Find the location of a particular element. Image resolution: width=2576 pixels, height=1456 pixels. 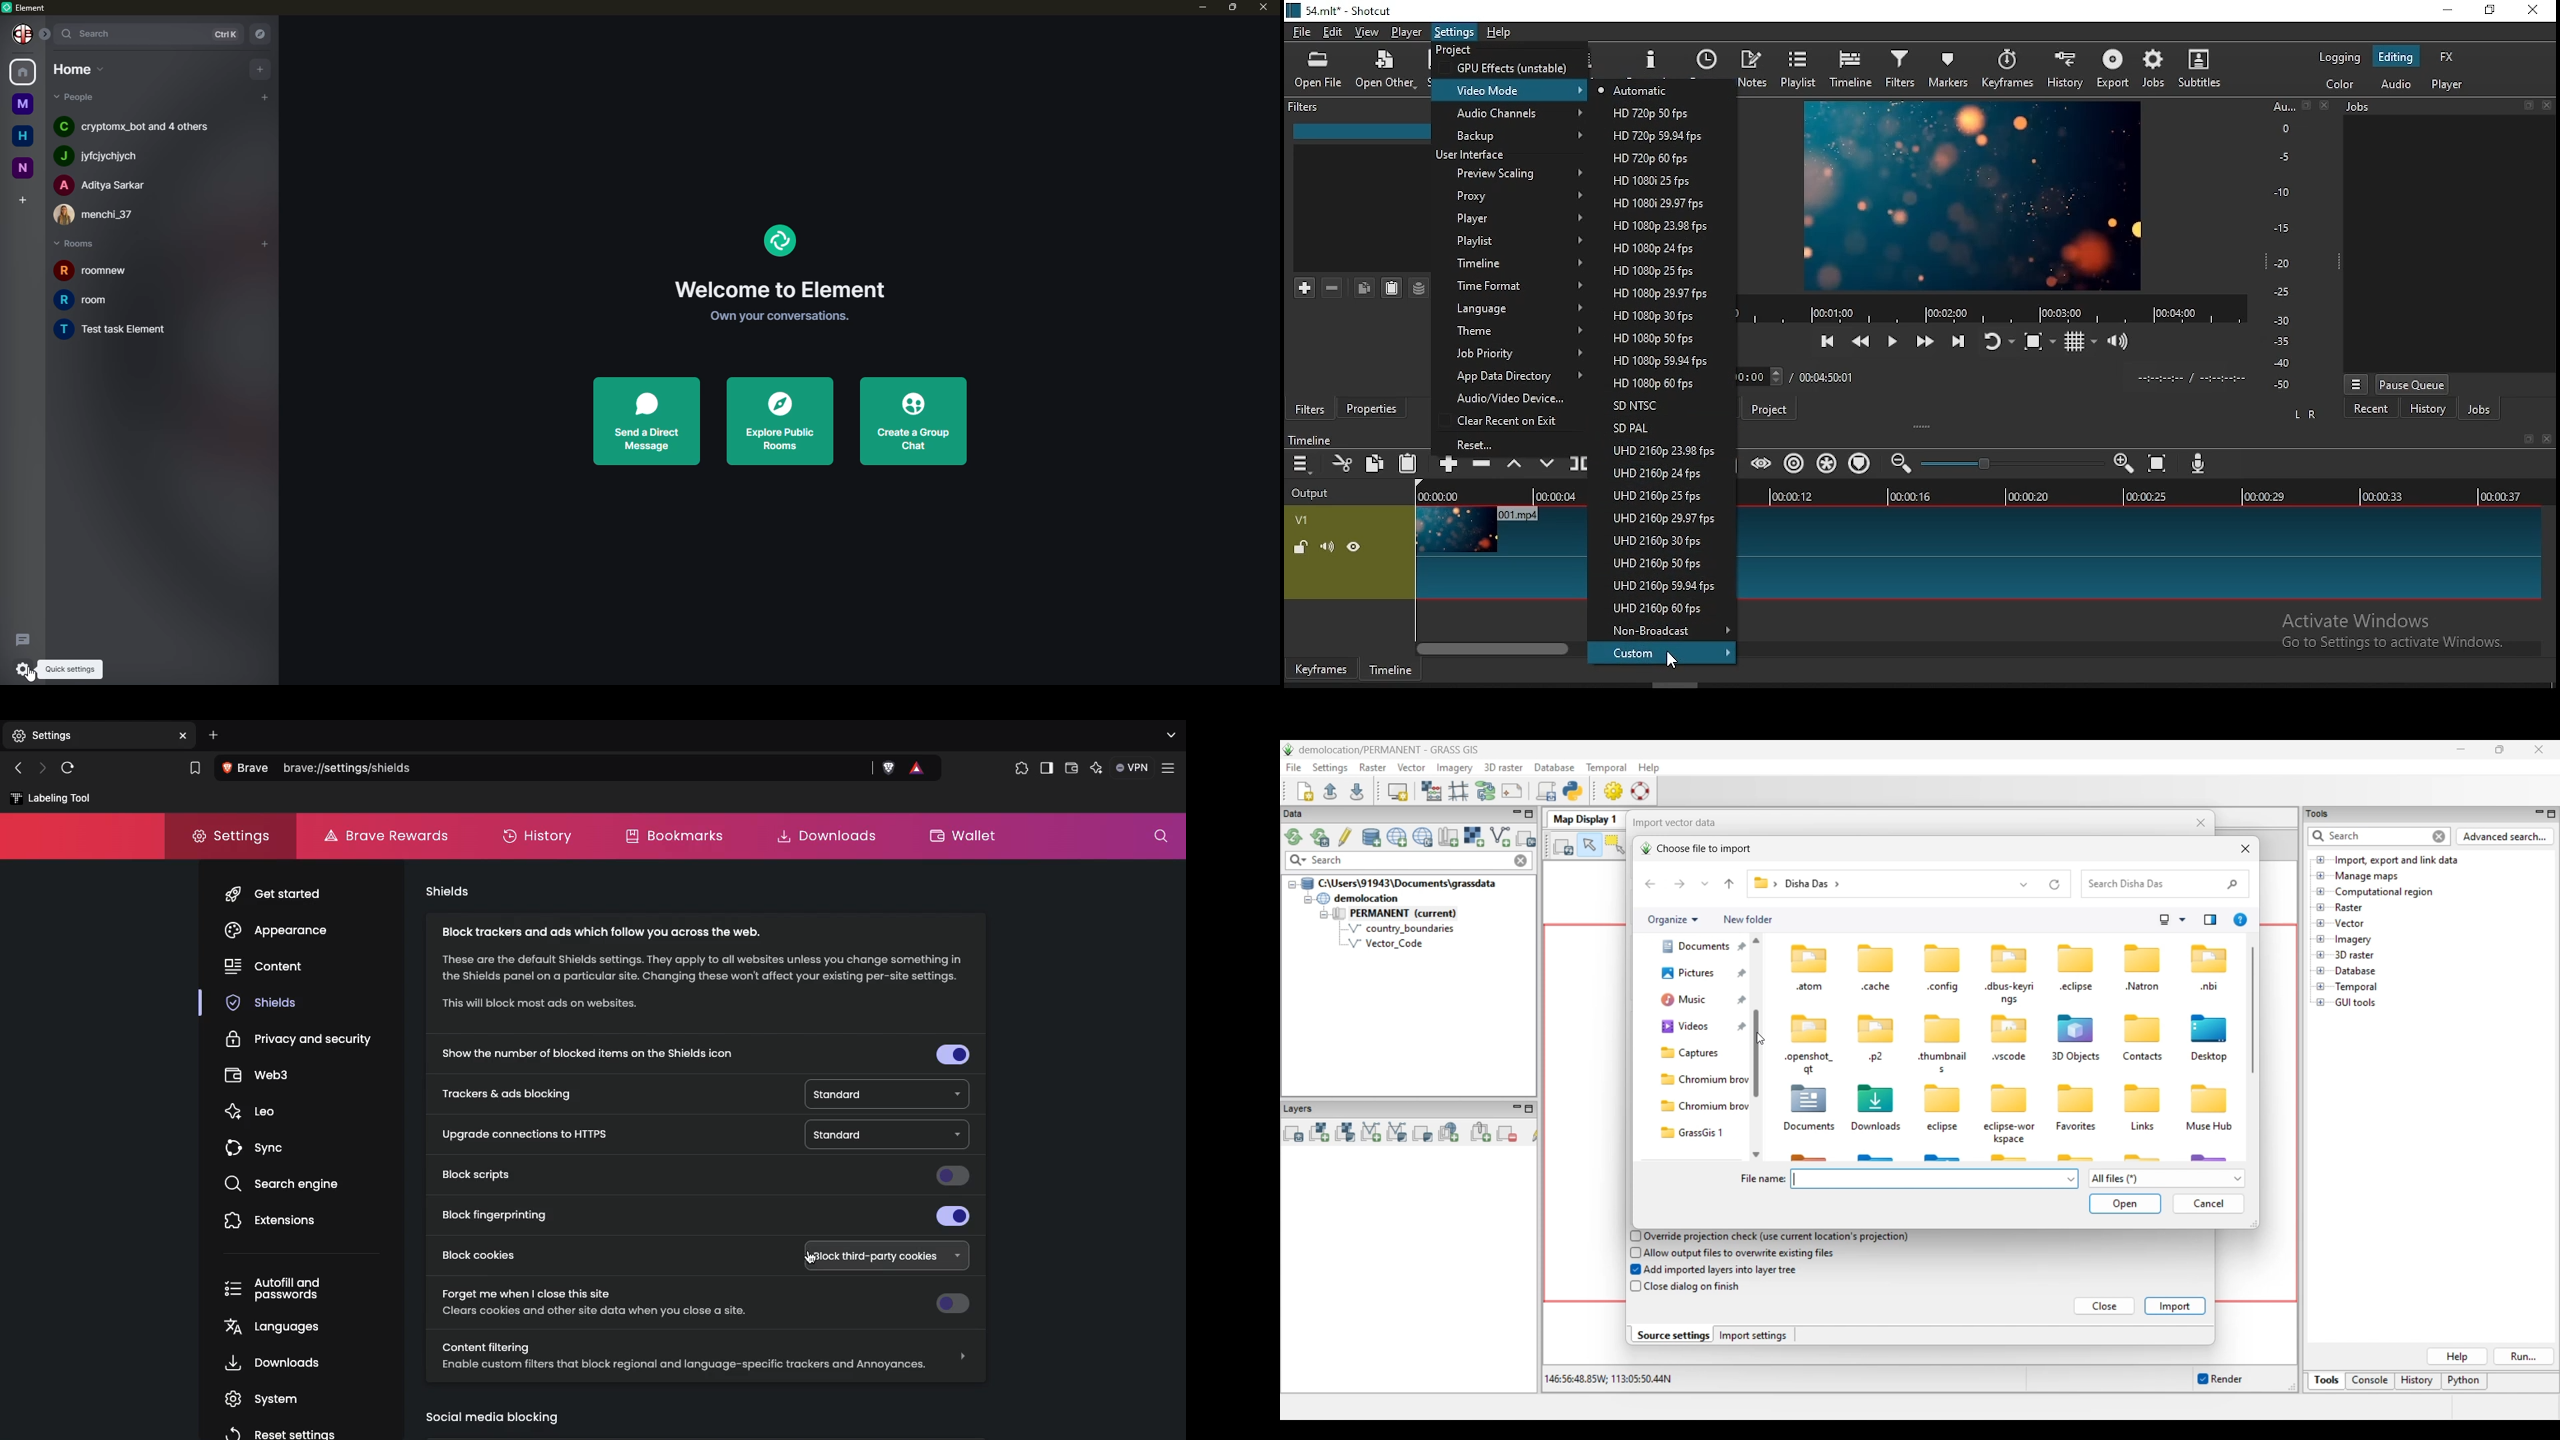

Path of current folder is located at coordinates (1763, 885).